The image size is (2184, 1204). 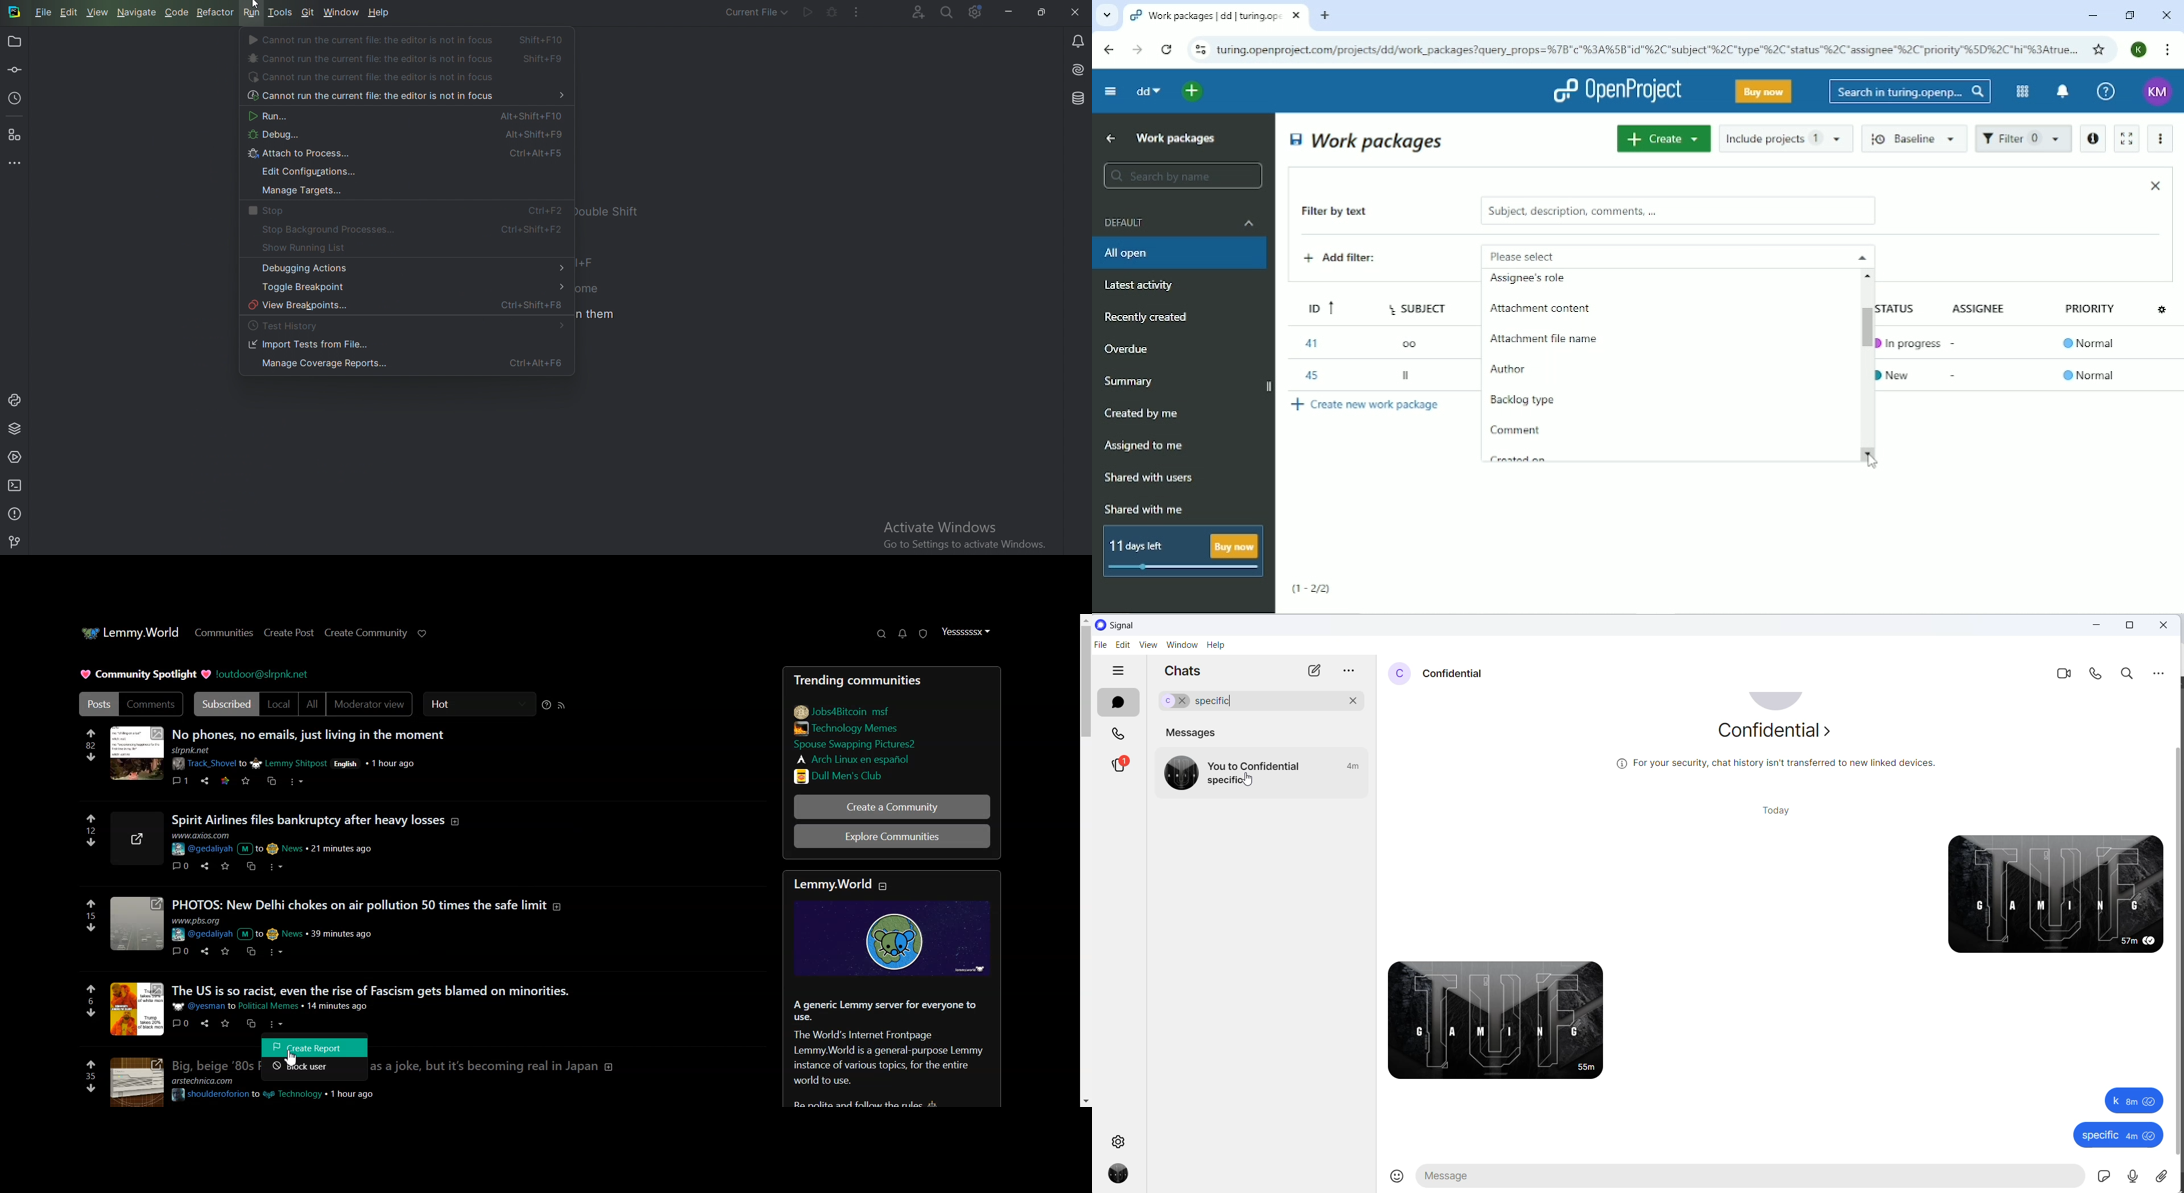 What do you see at coordinates (966, 632) in the screenshot?
I see `Profile` at bounding box center [966, 632].